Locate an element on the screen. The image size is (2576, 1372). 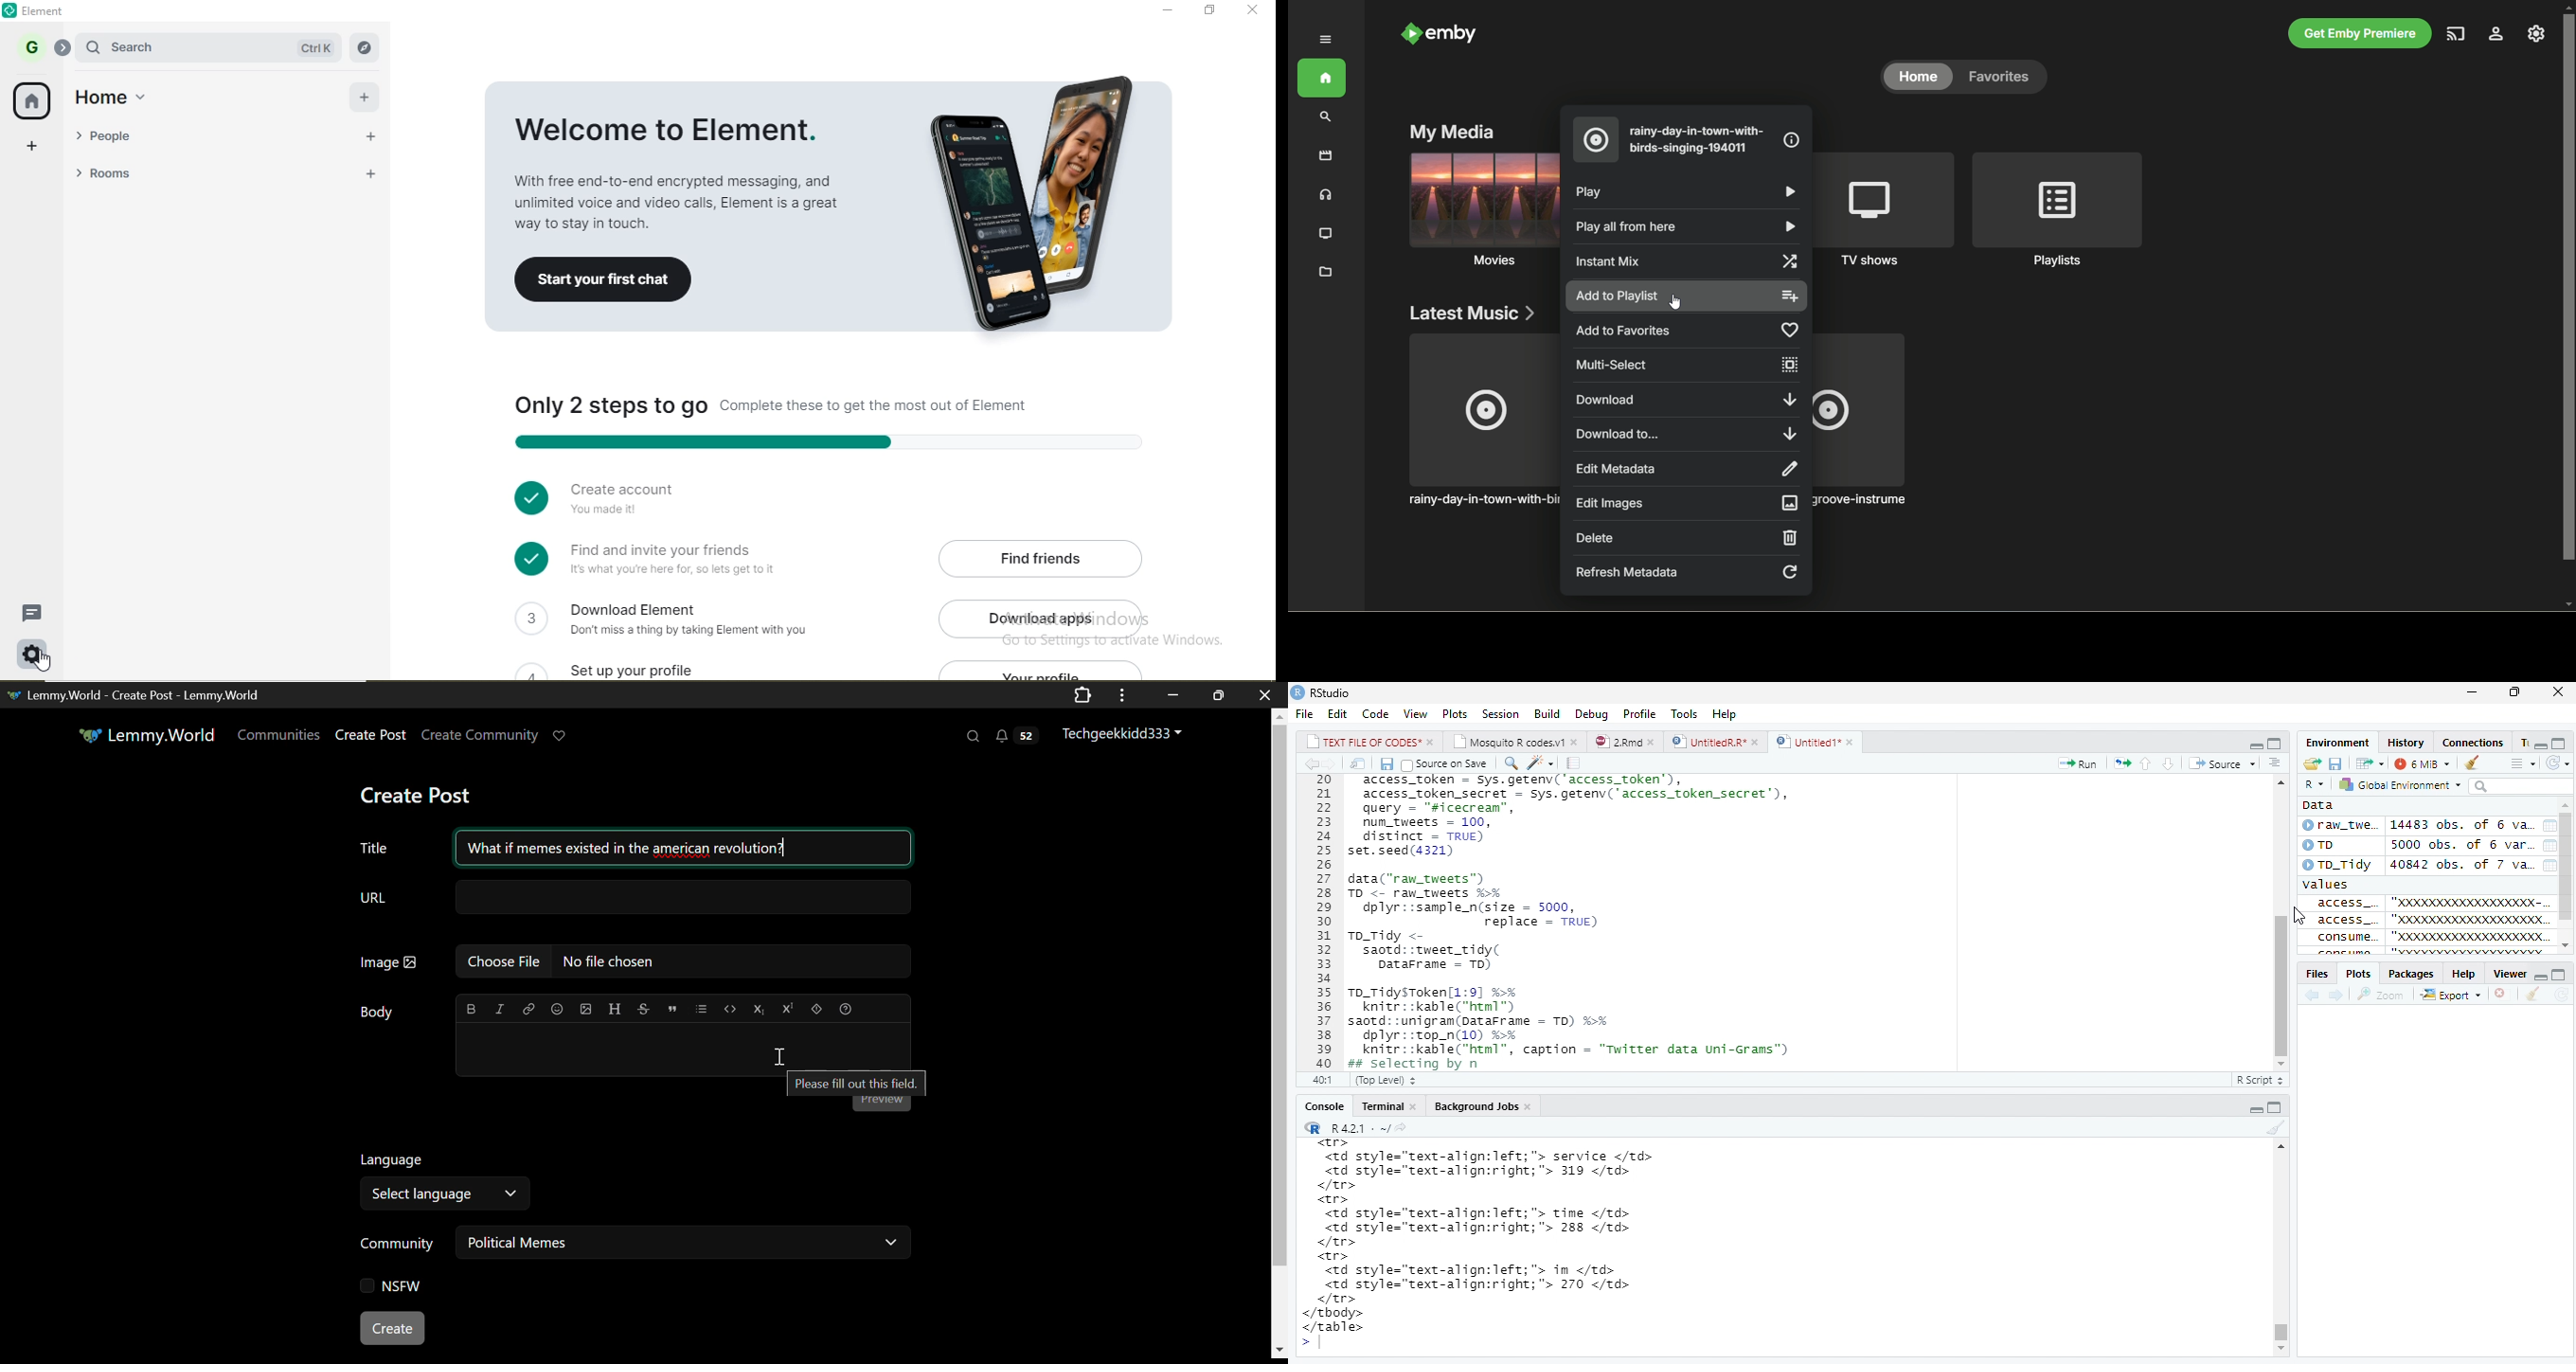
Emby logo is located at coordinates (1411, 34).